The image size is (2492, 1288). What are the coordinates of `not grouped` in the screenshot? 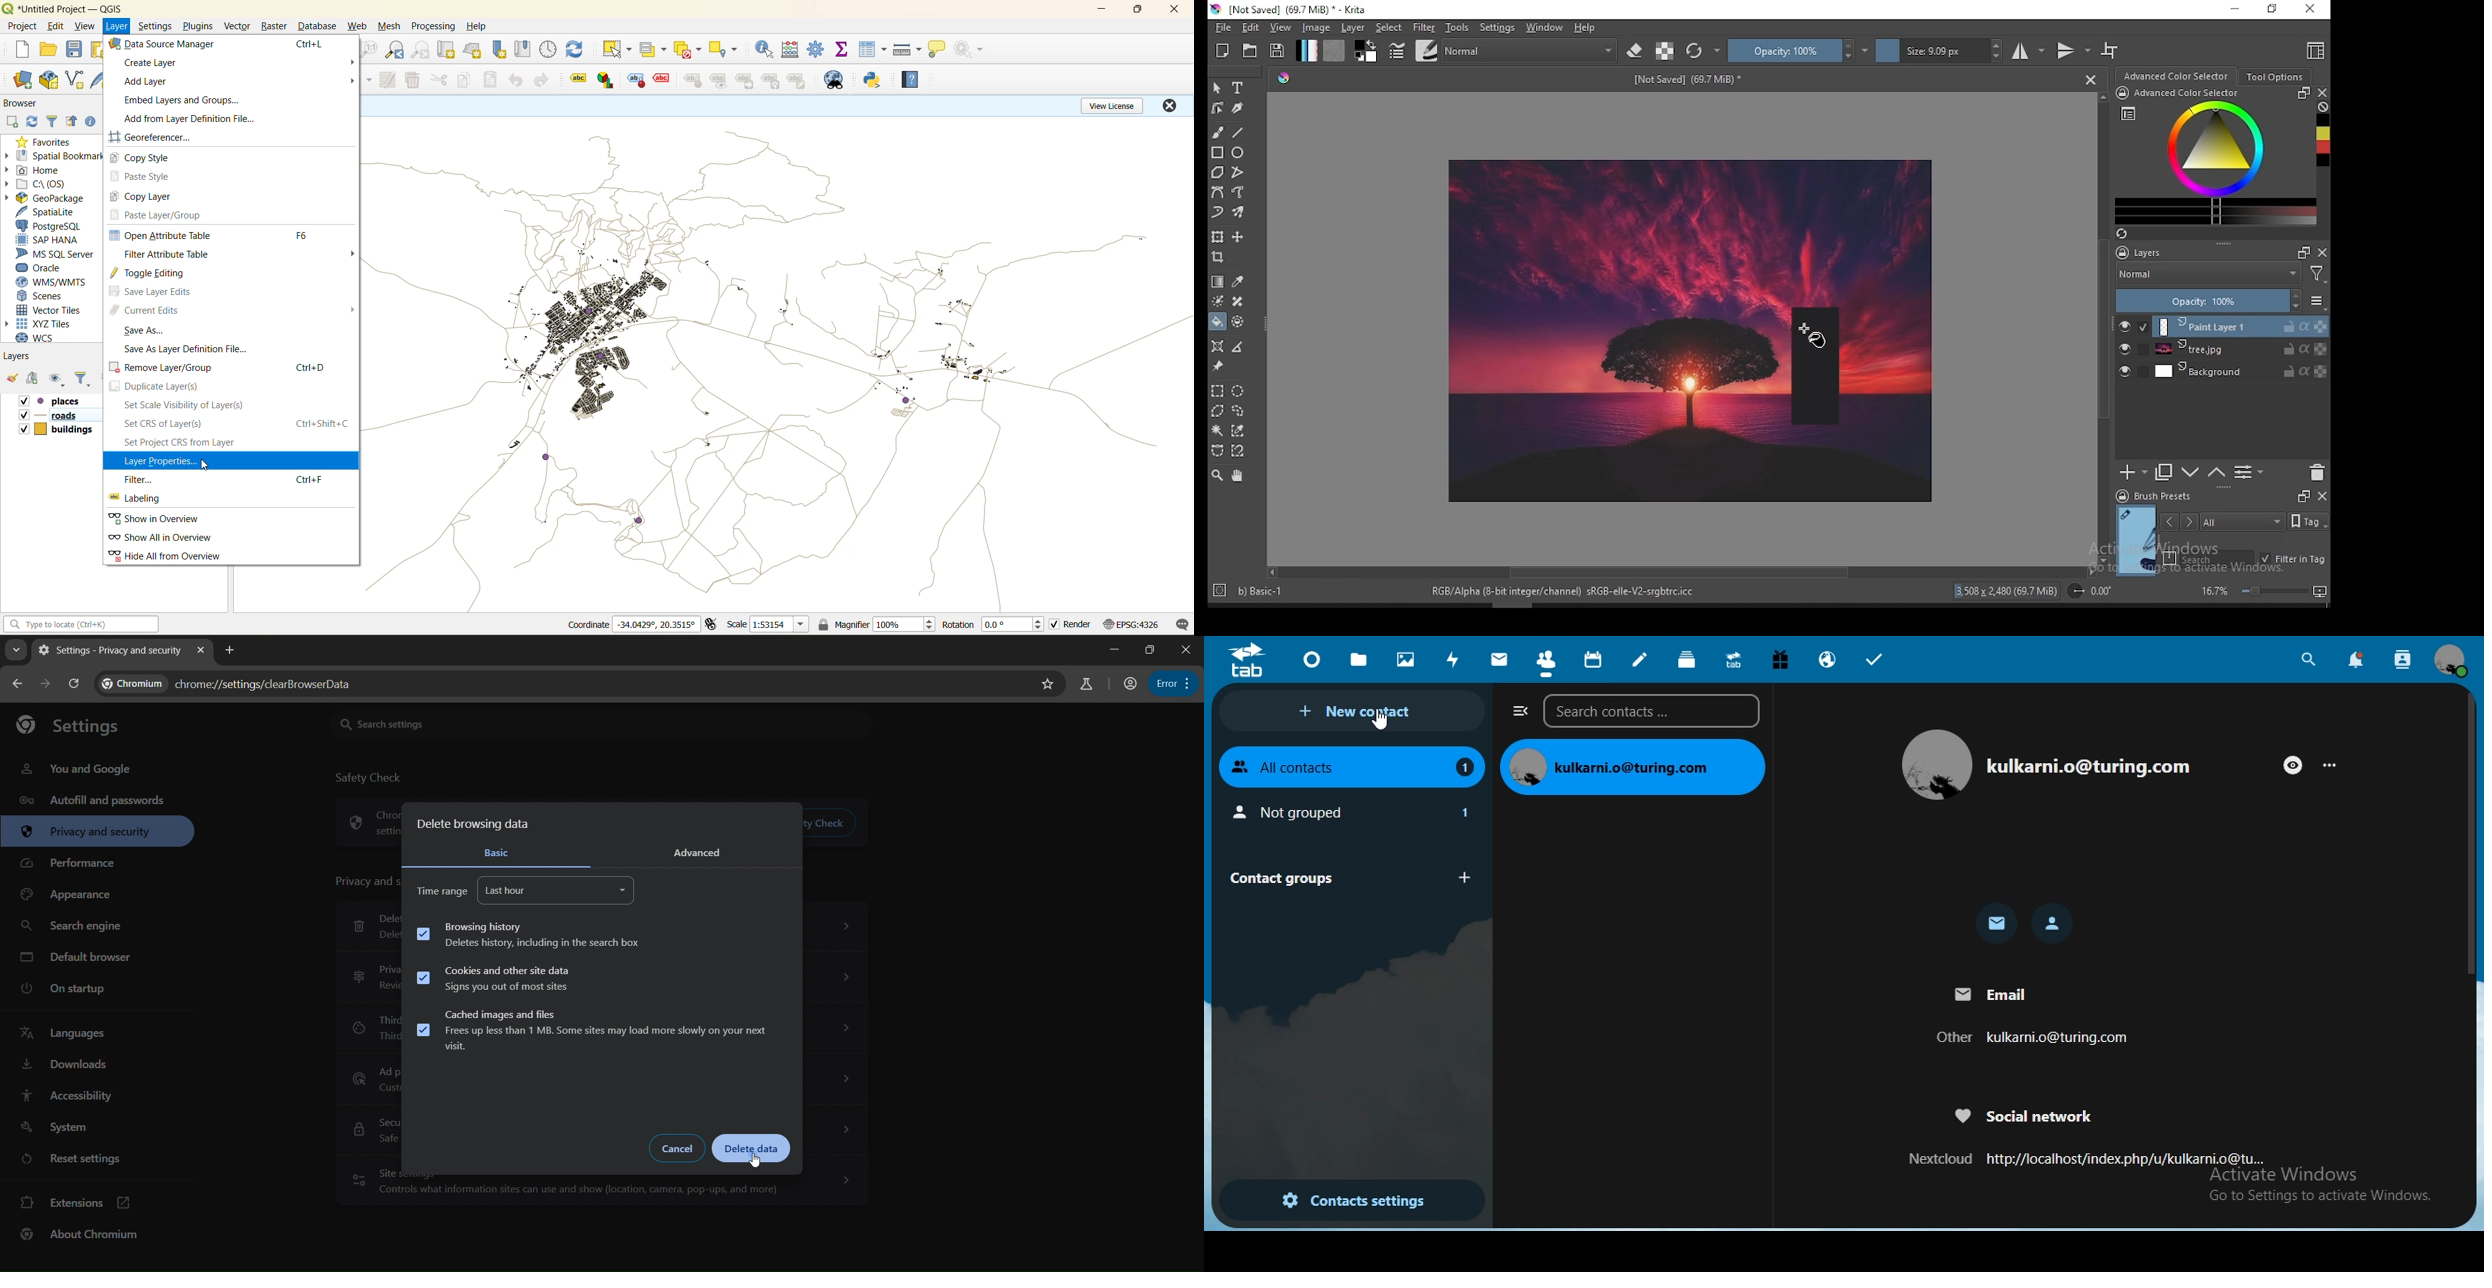 It's located at (1355, 812).